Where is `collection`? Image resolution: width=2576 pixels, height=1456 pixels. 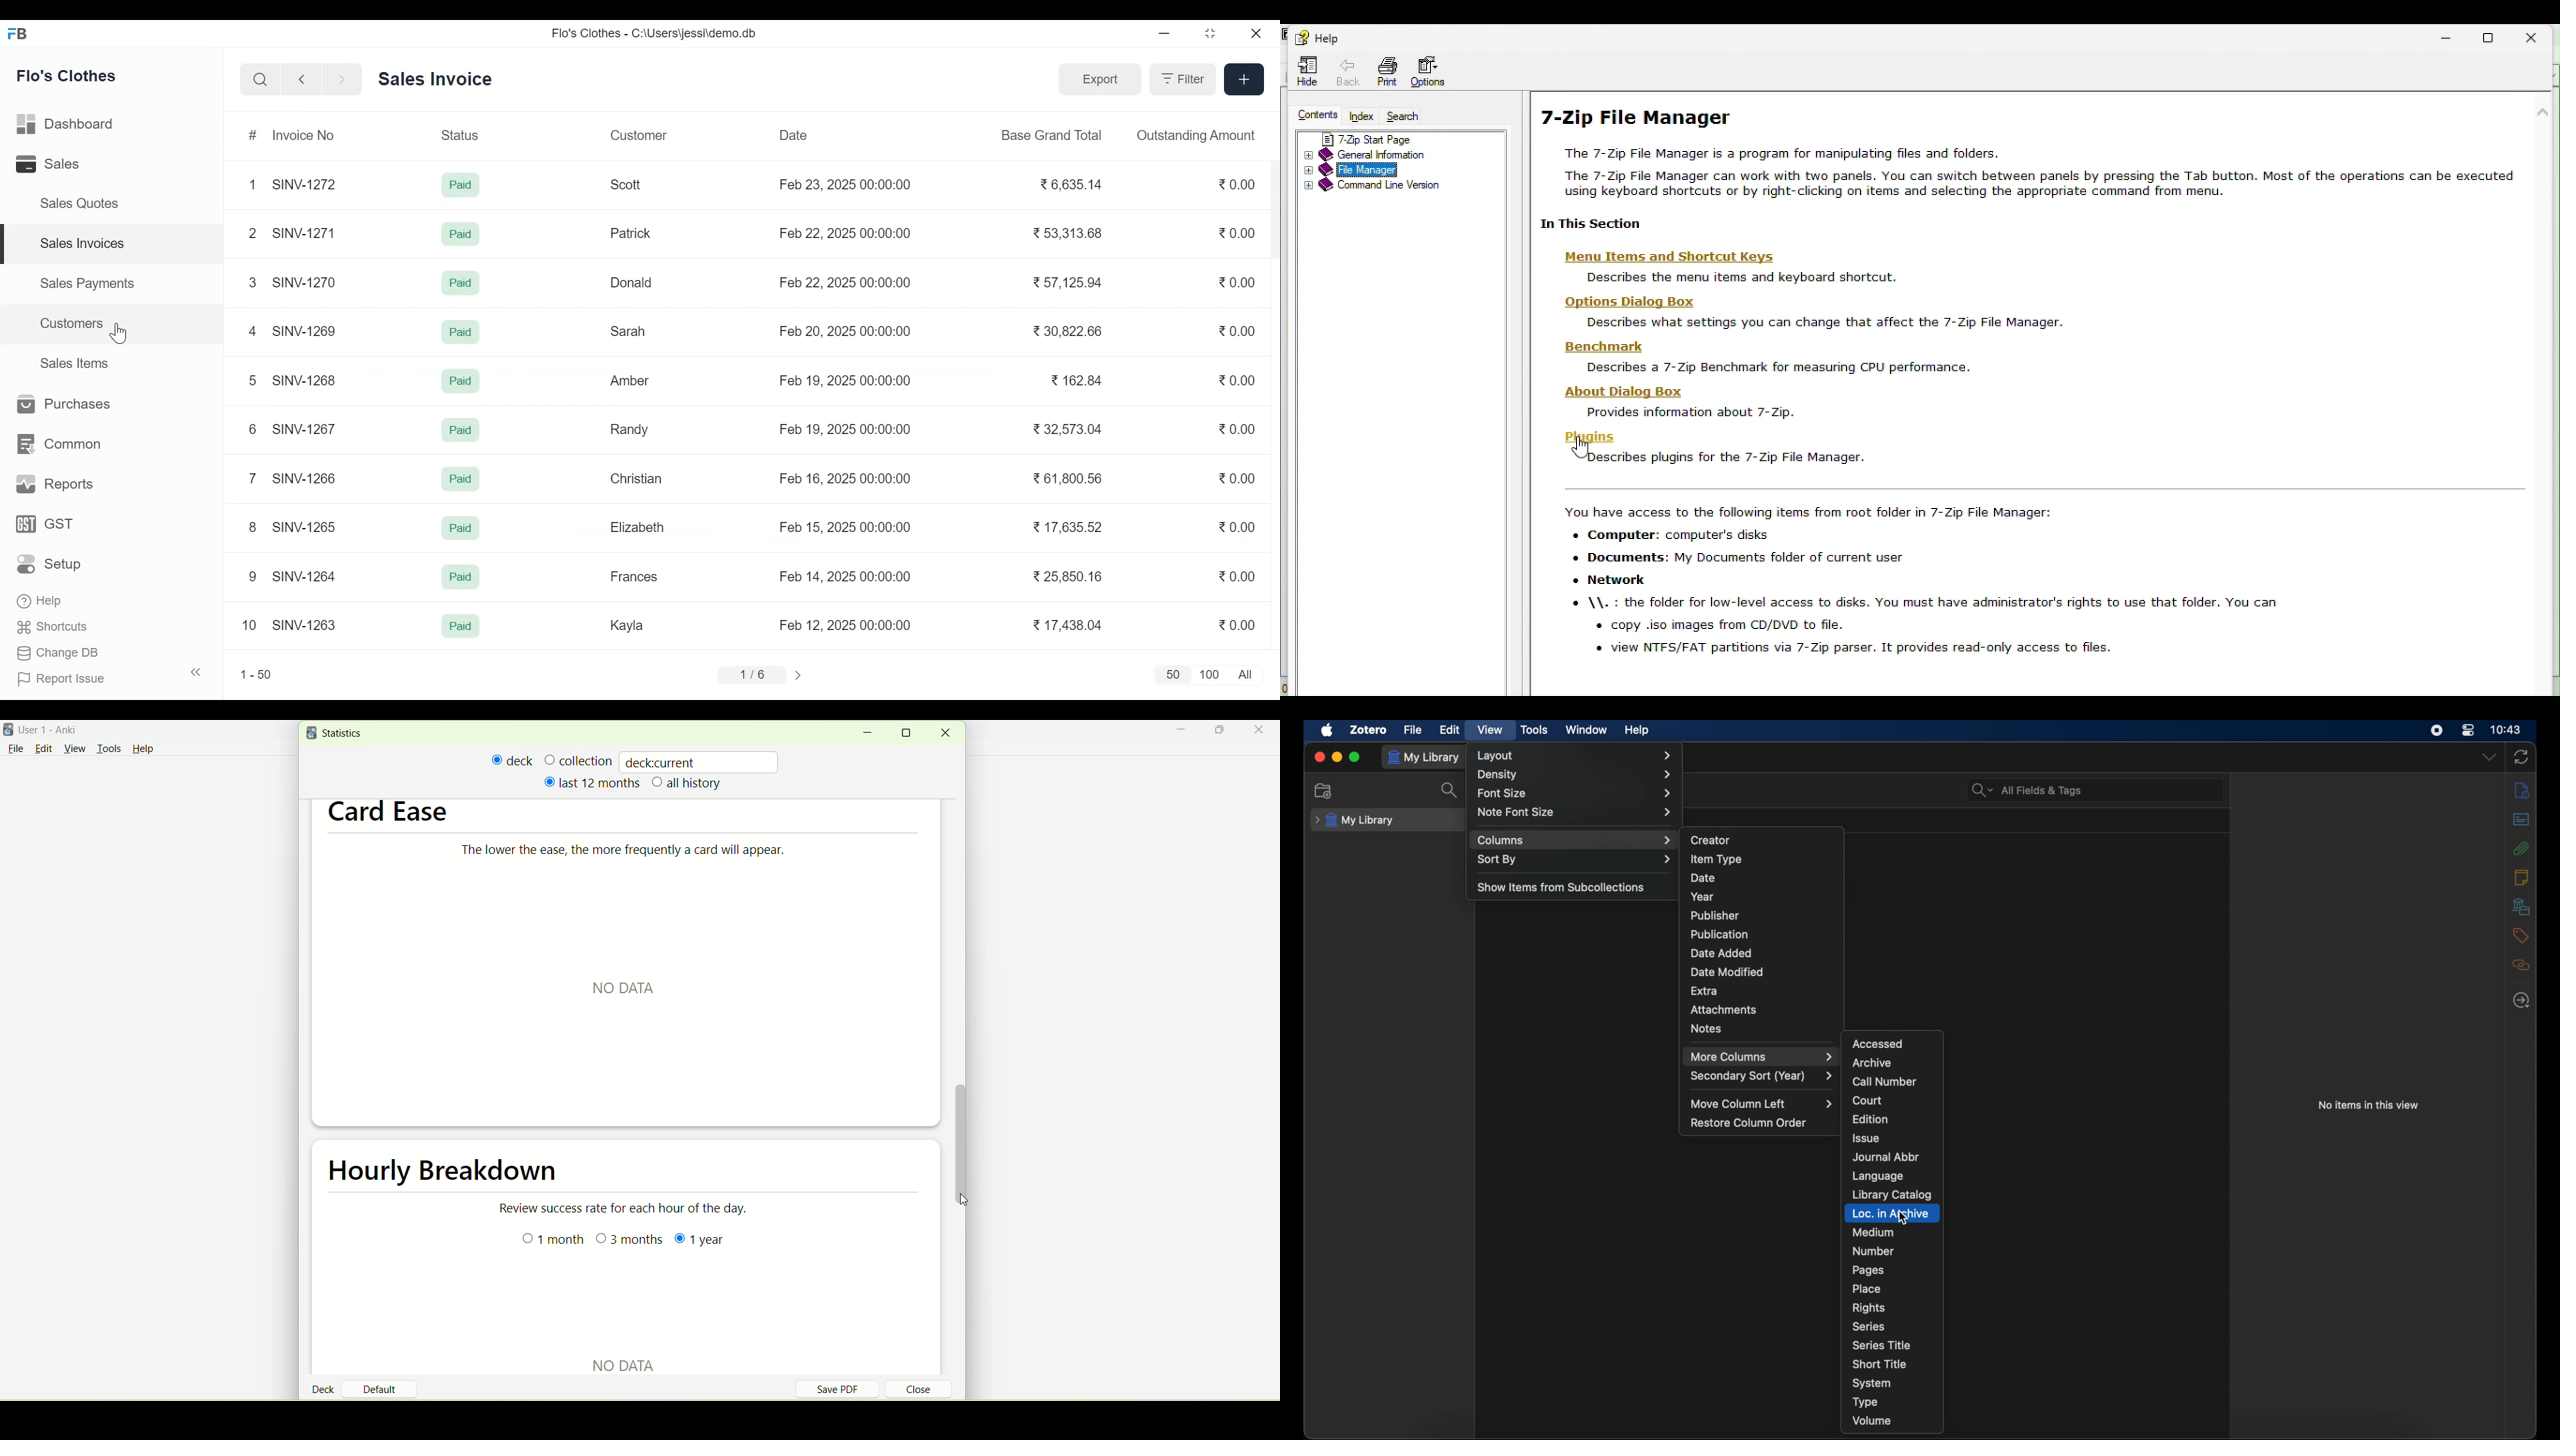 collection is located at coordinates (578, 760).